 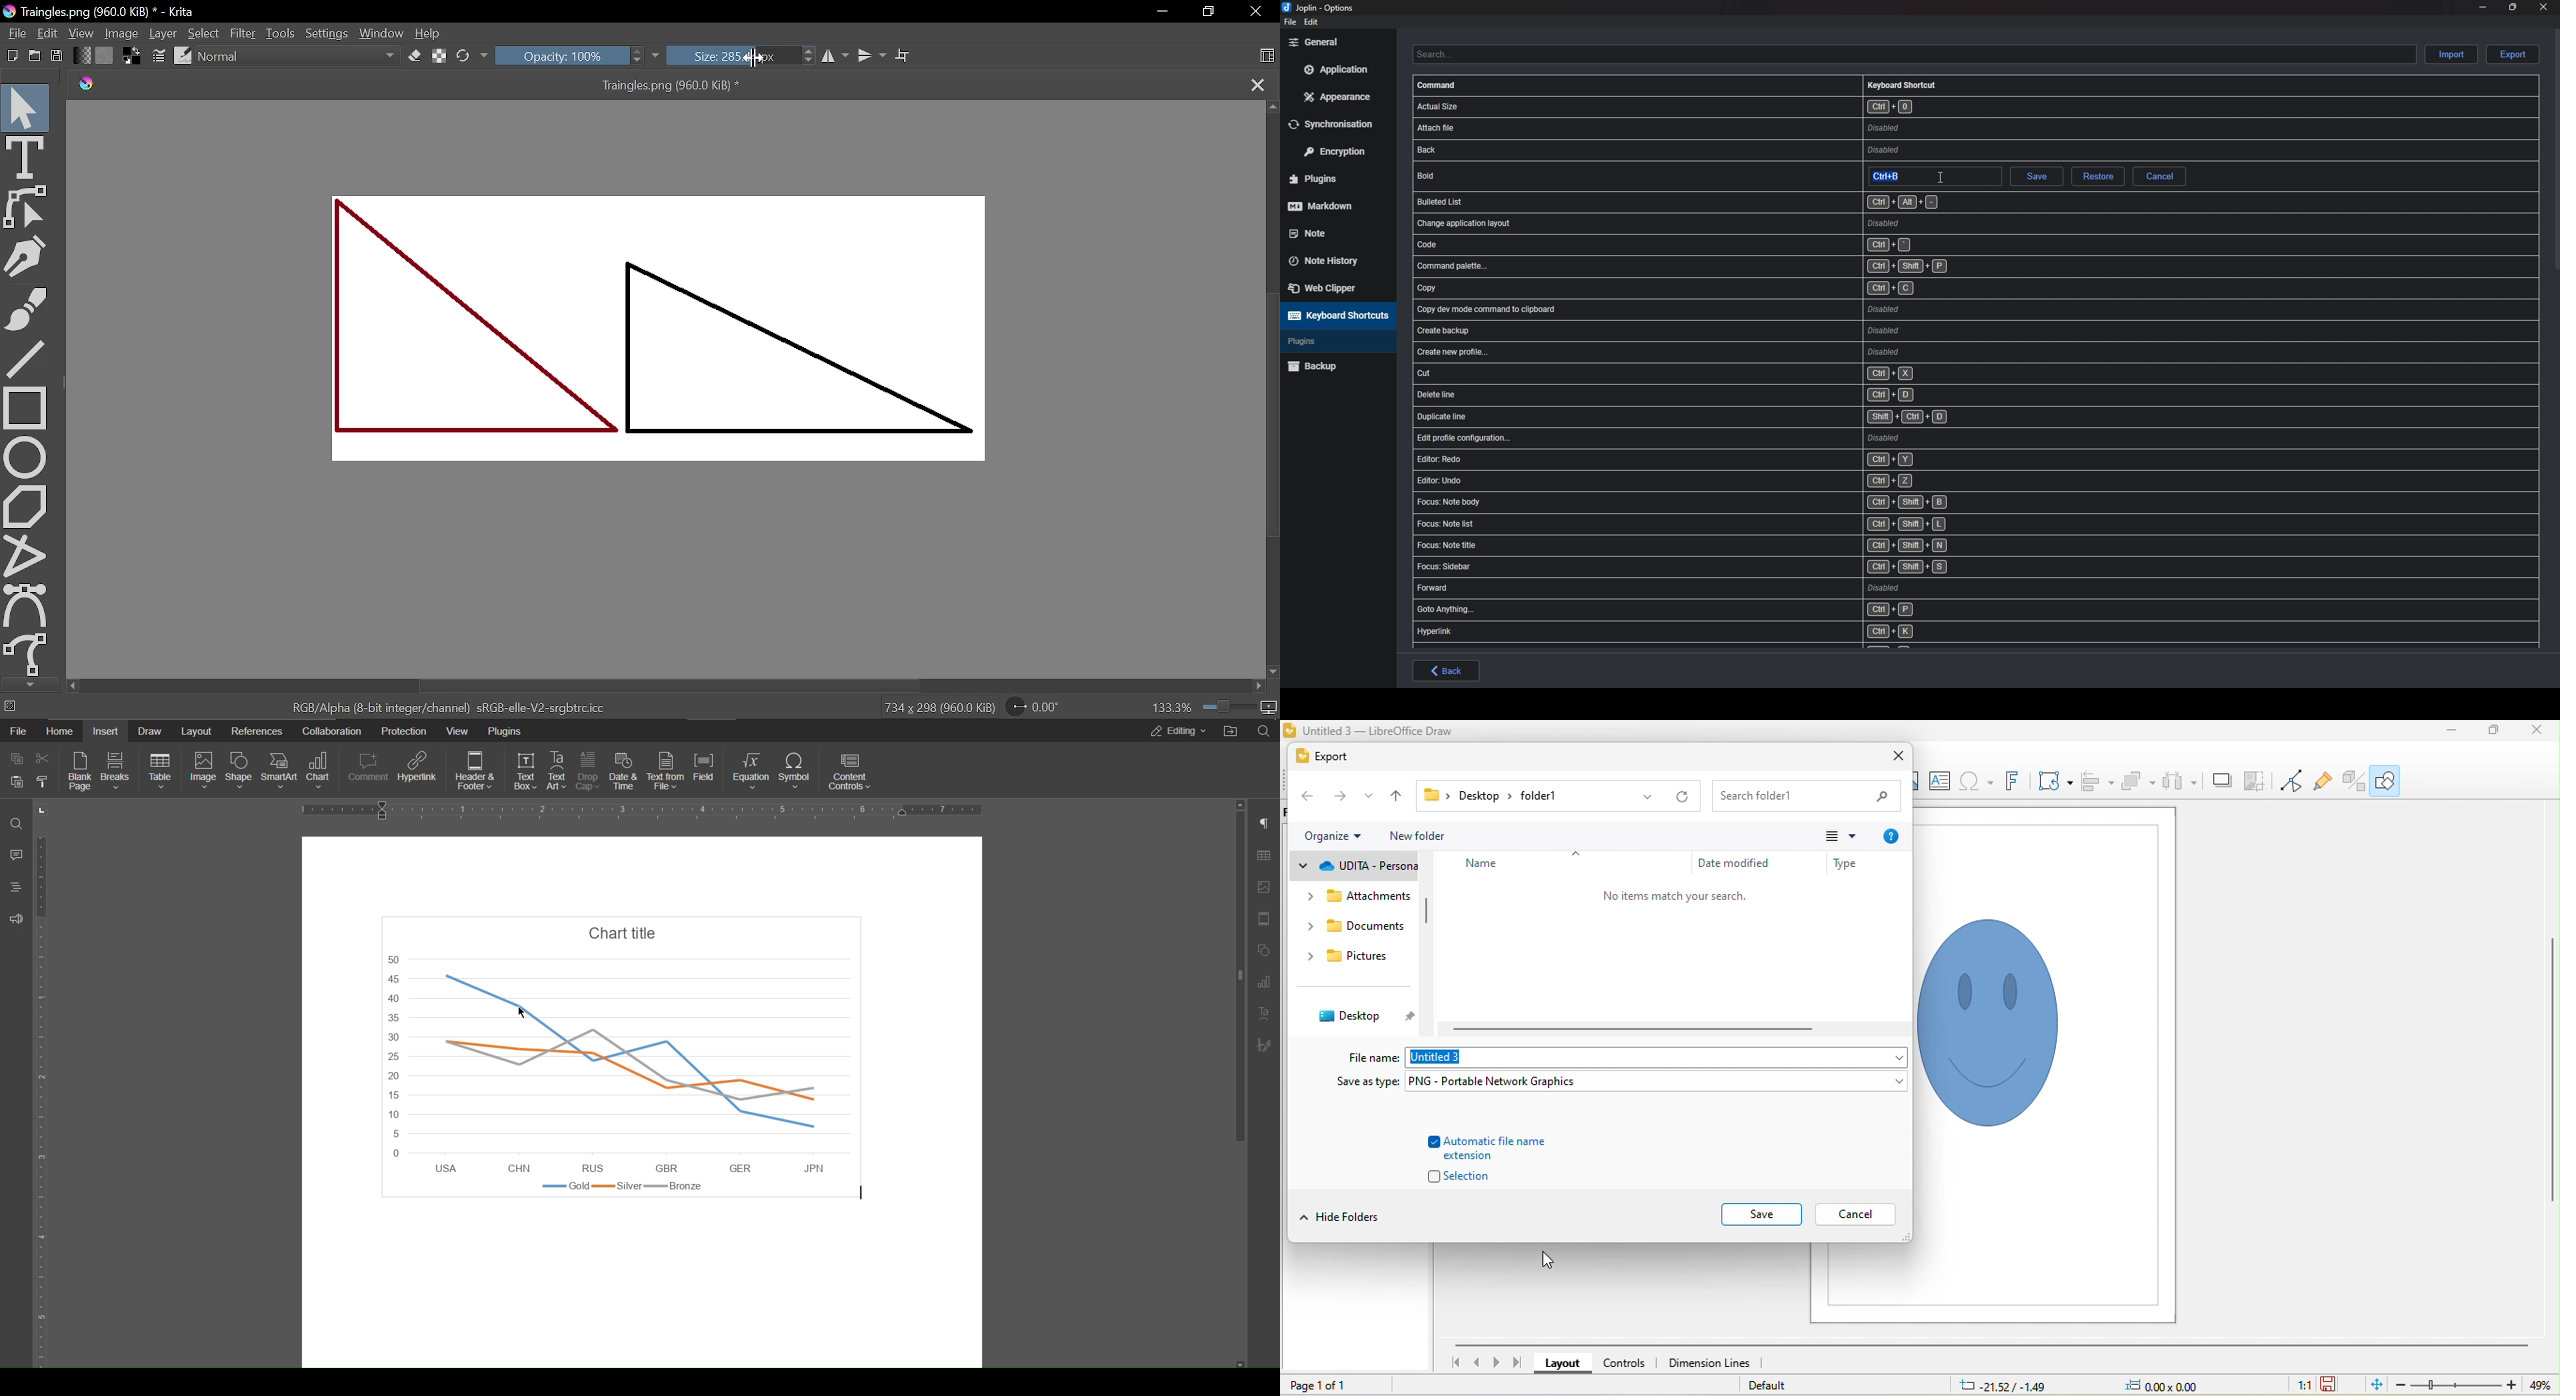 I want to click on file name: untitled3, so click(x=1466, y=1057).